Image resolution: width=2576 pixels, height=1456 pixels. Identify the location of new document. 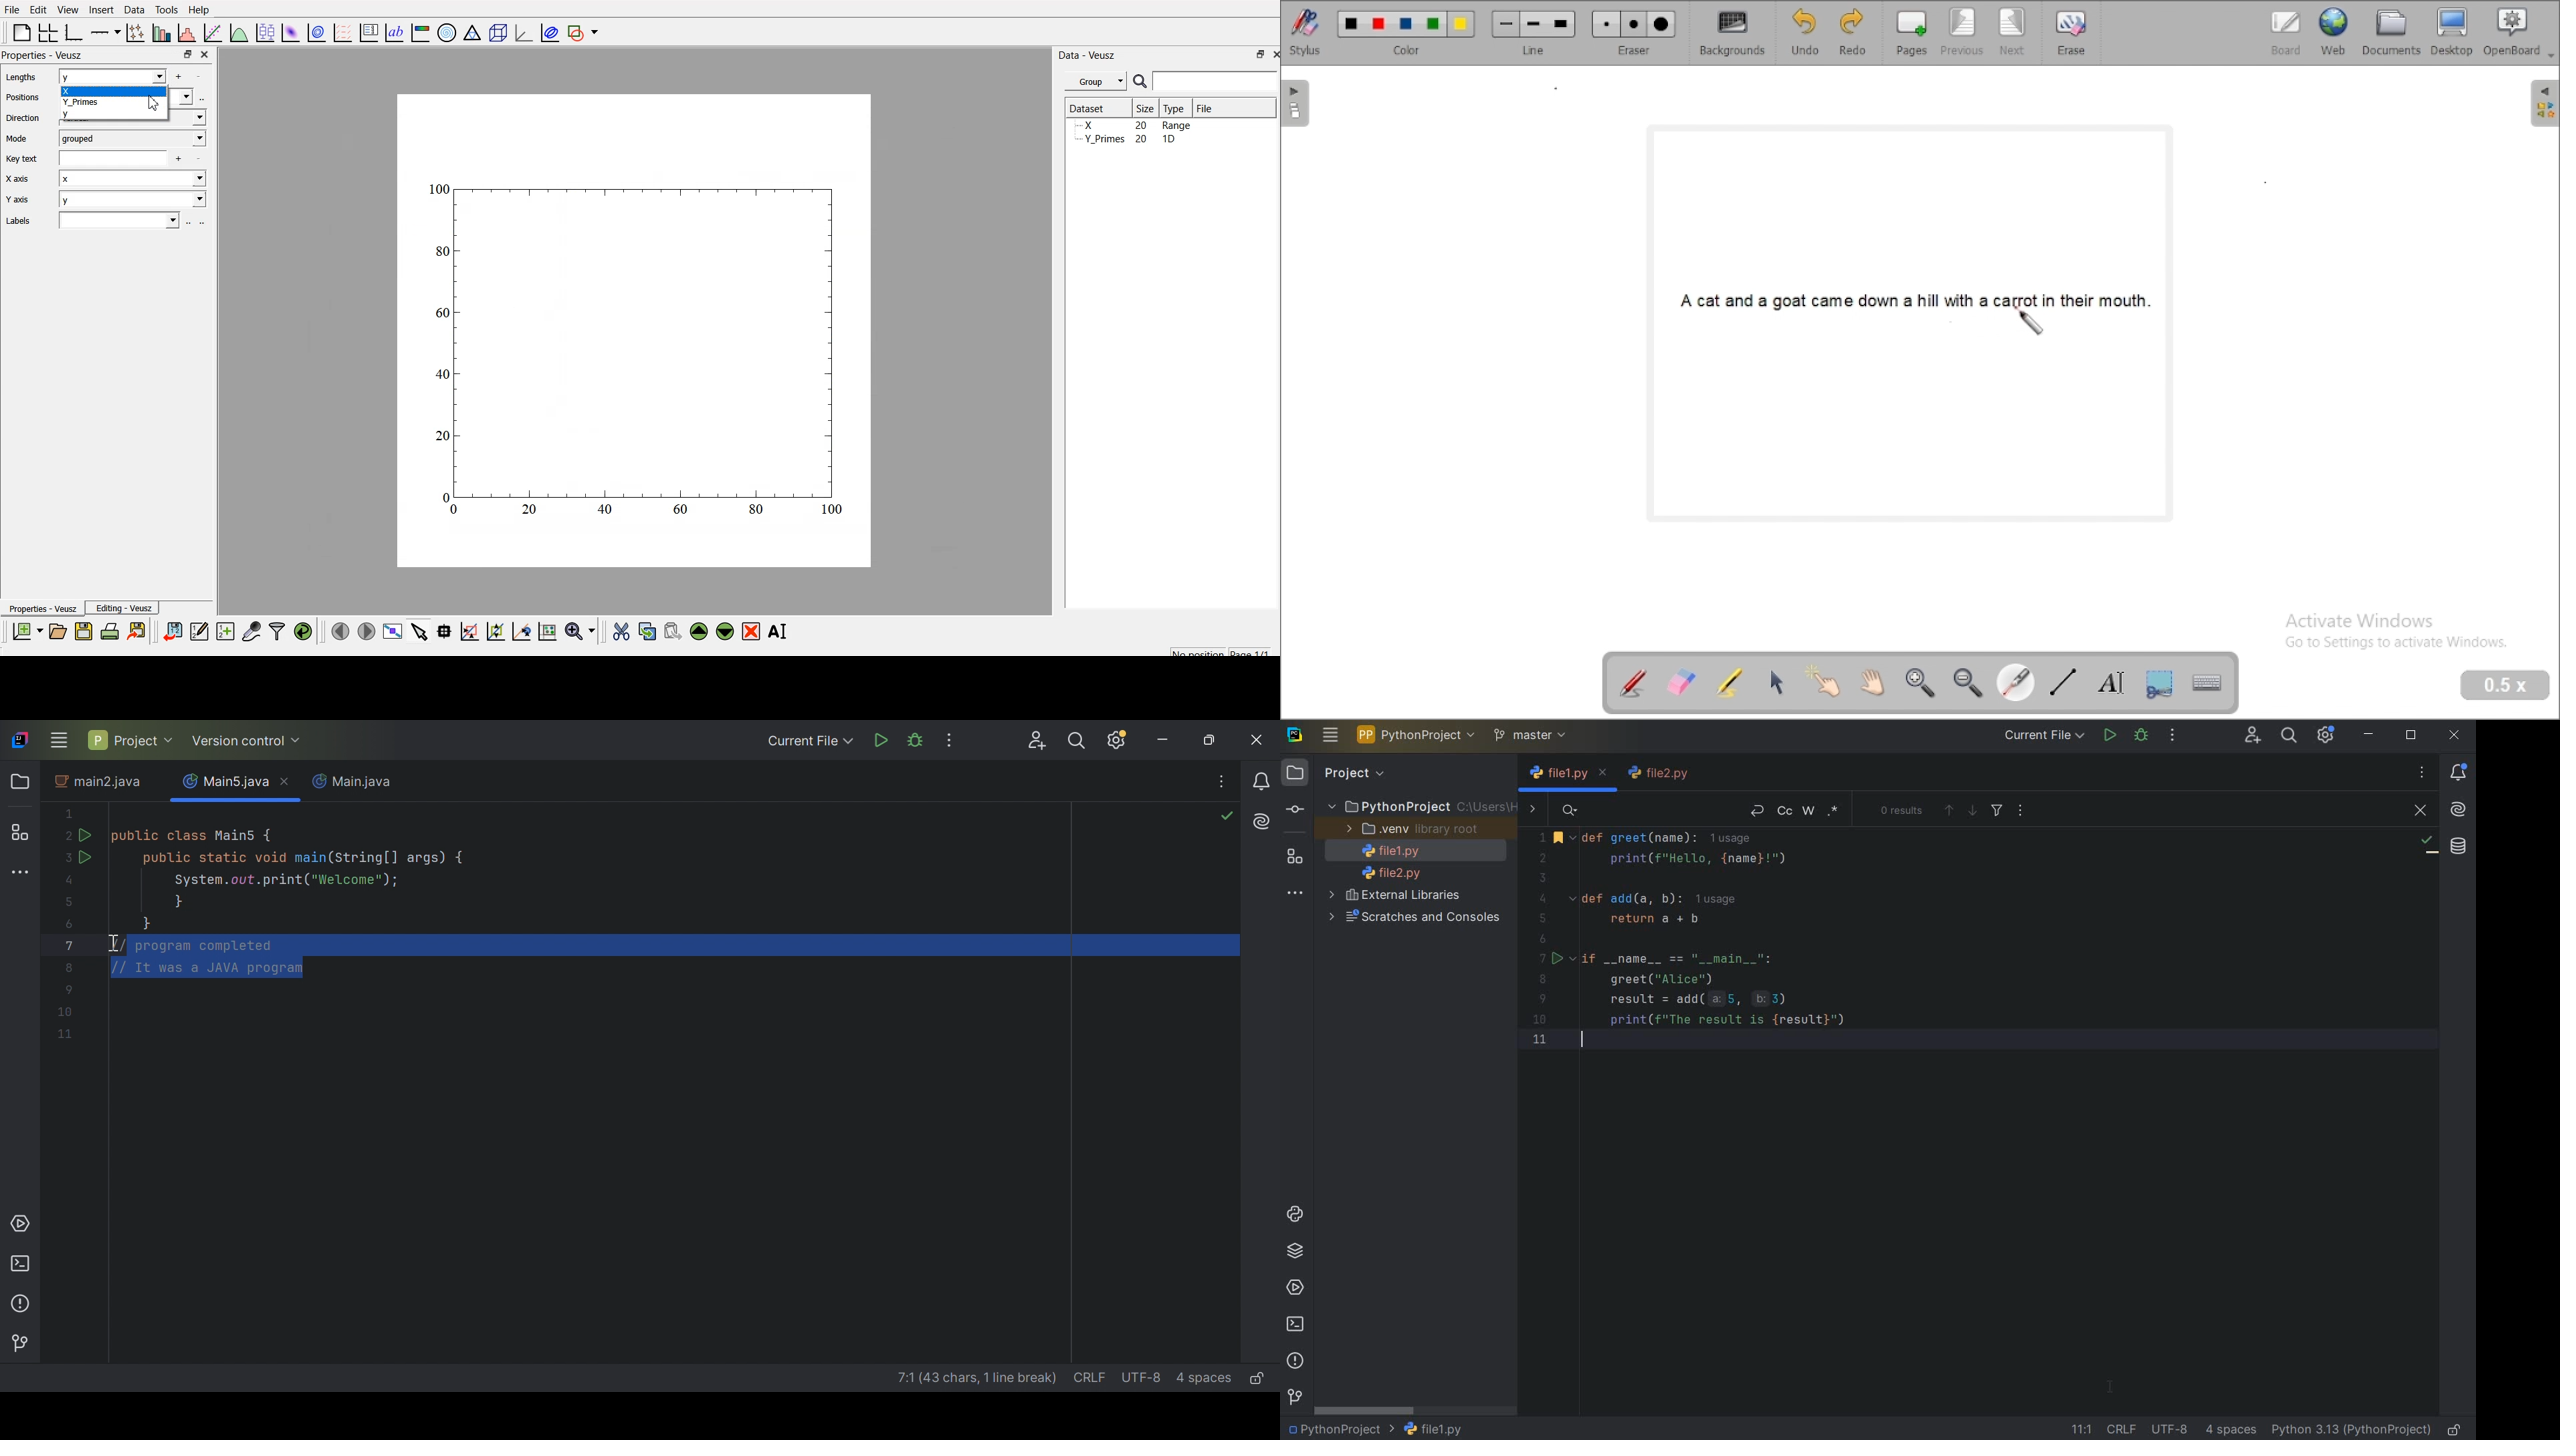
(25, 632).